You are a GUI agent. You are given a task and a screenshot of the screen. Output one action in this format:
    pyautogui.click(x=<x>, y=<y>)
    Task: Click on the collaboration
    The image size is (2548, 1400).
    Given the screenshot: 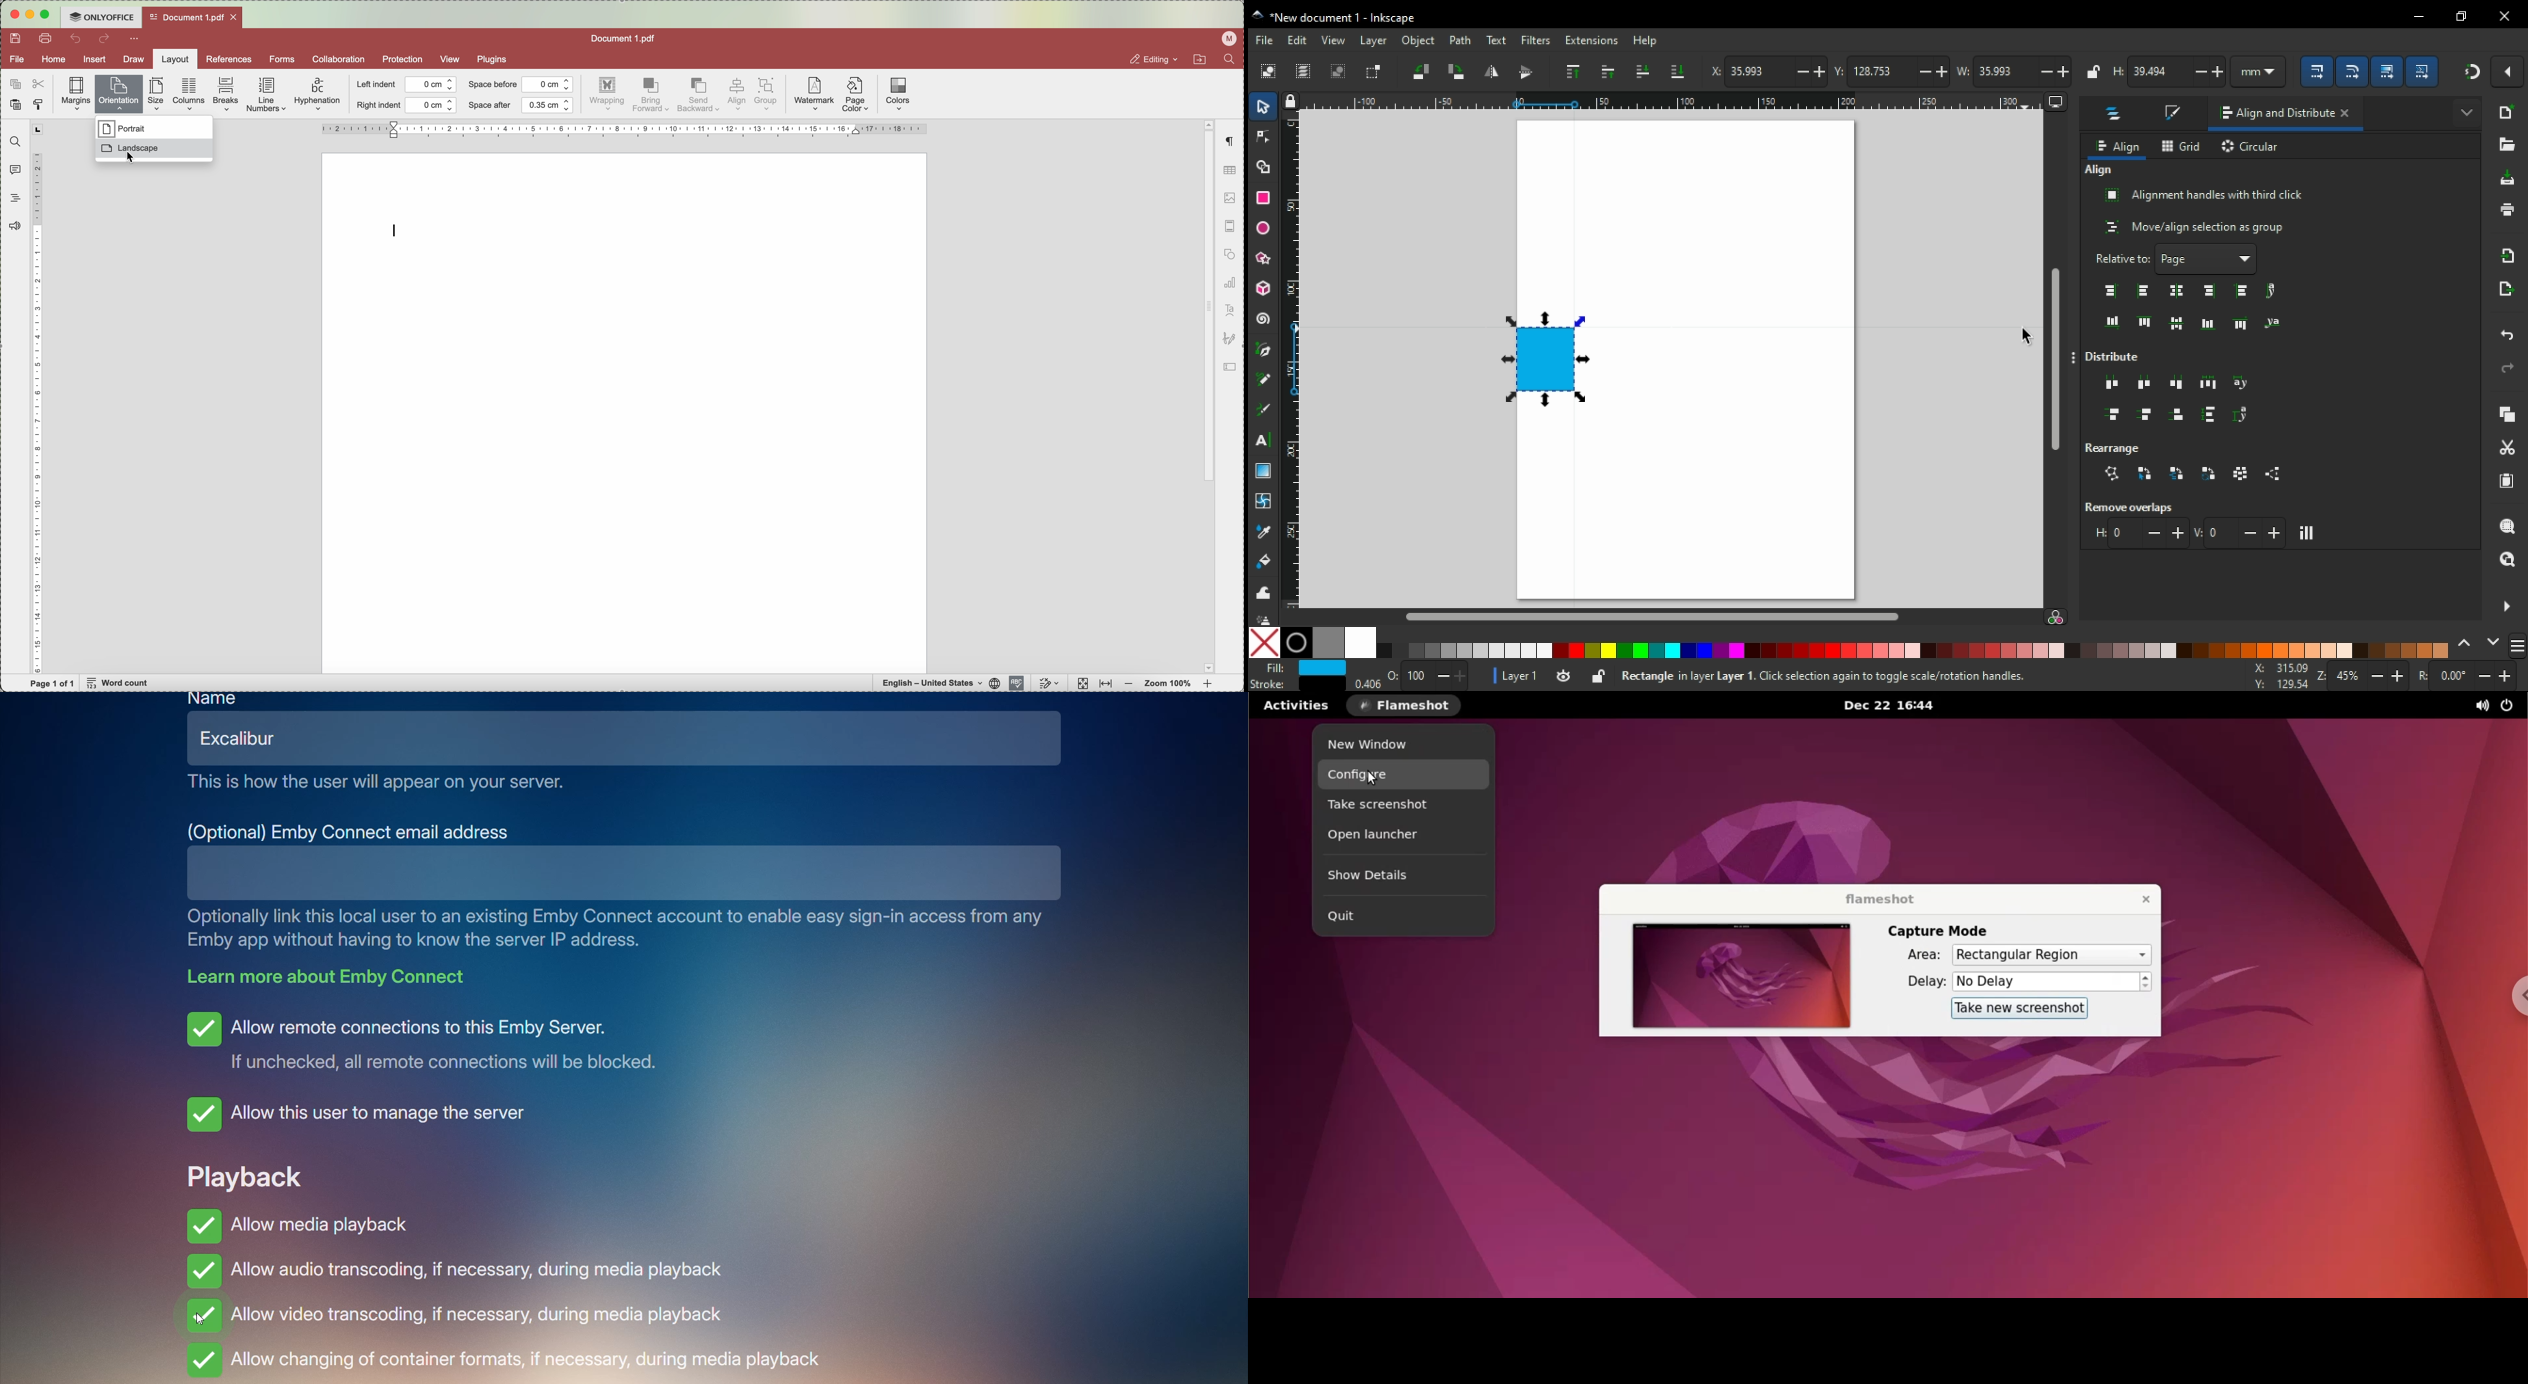 What is the action you would take?
    pyautogui.click(x=338, y=59)
    